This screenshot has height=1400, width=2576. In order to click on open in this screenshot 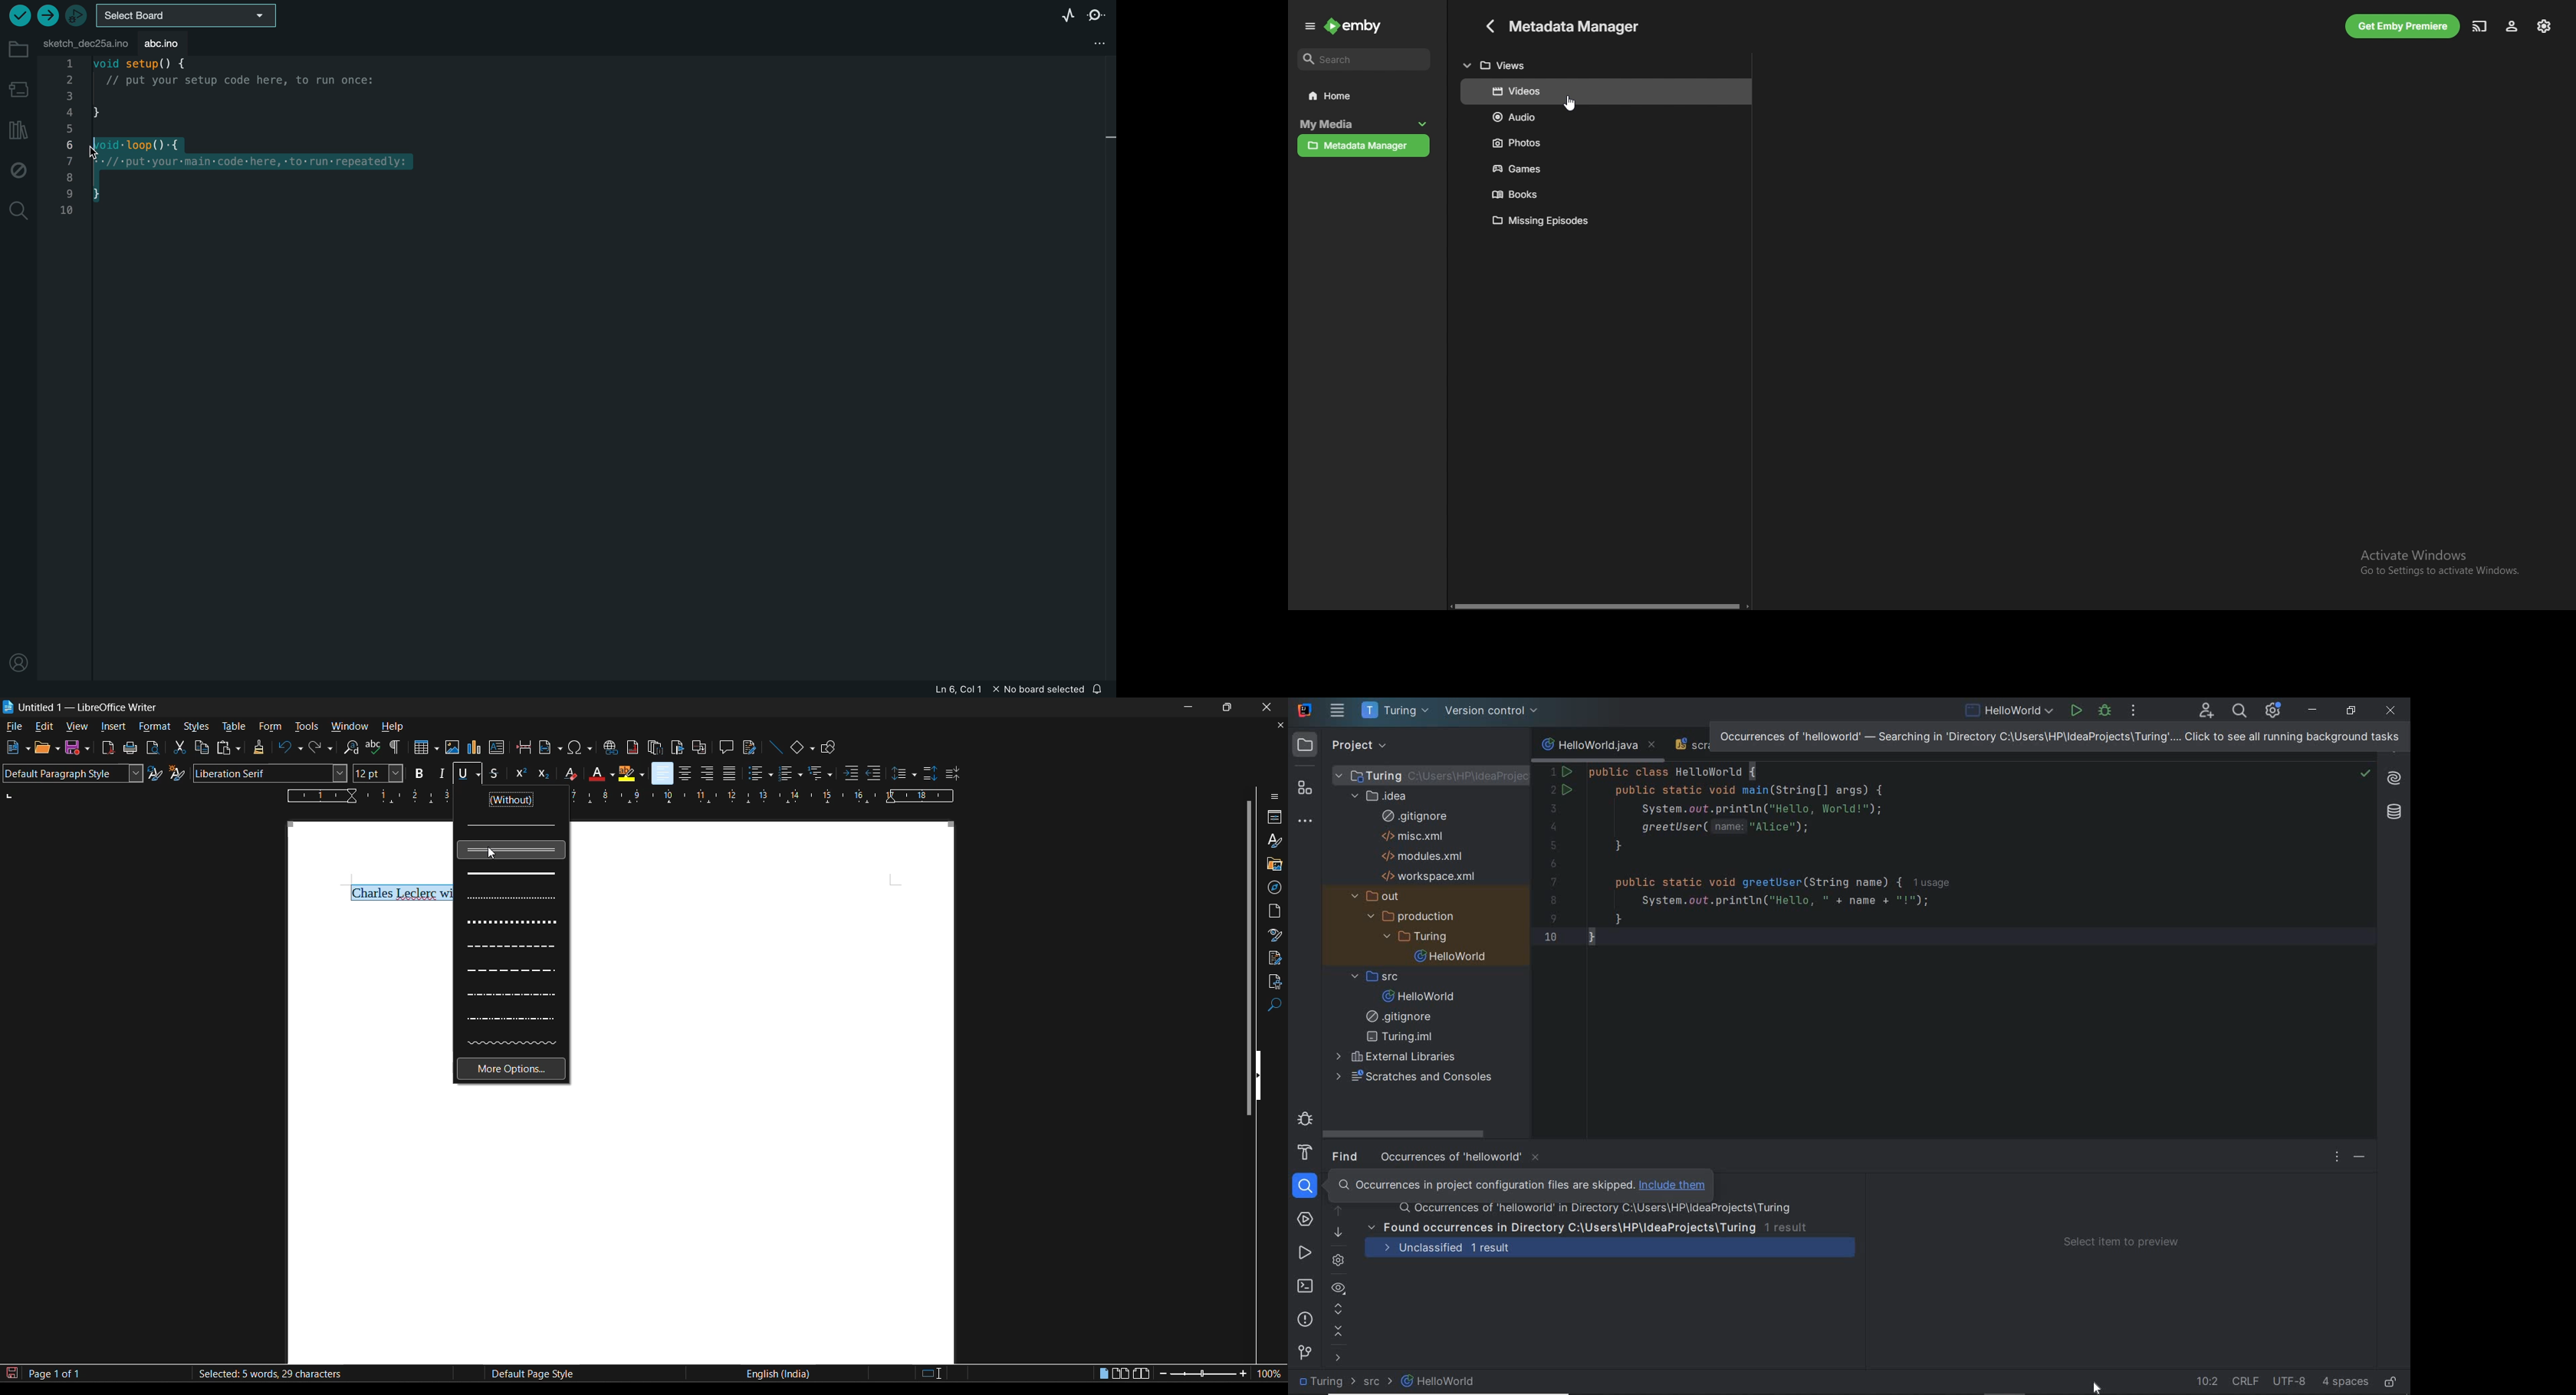, I will do `click(50, 749)`.